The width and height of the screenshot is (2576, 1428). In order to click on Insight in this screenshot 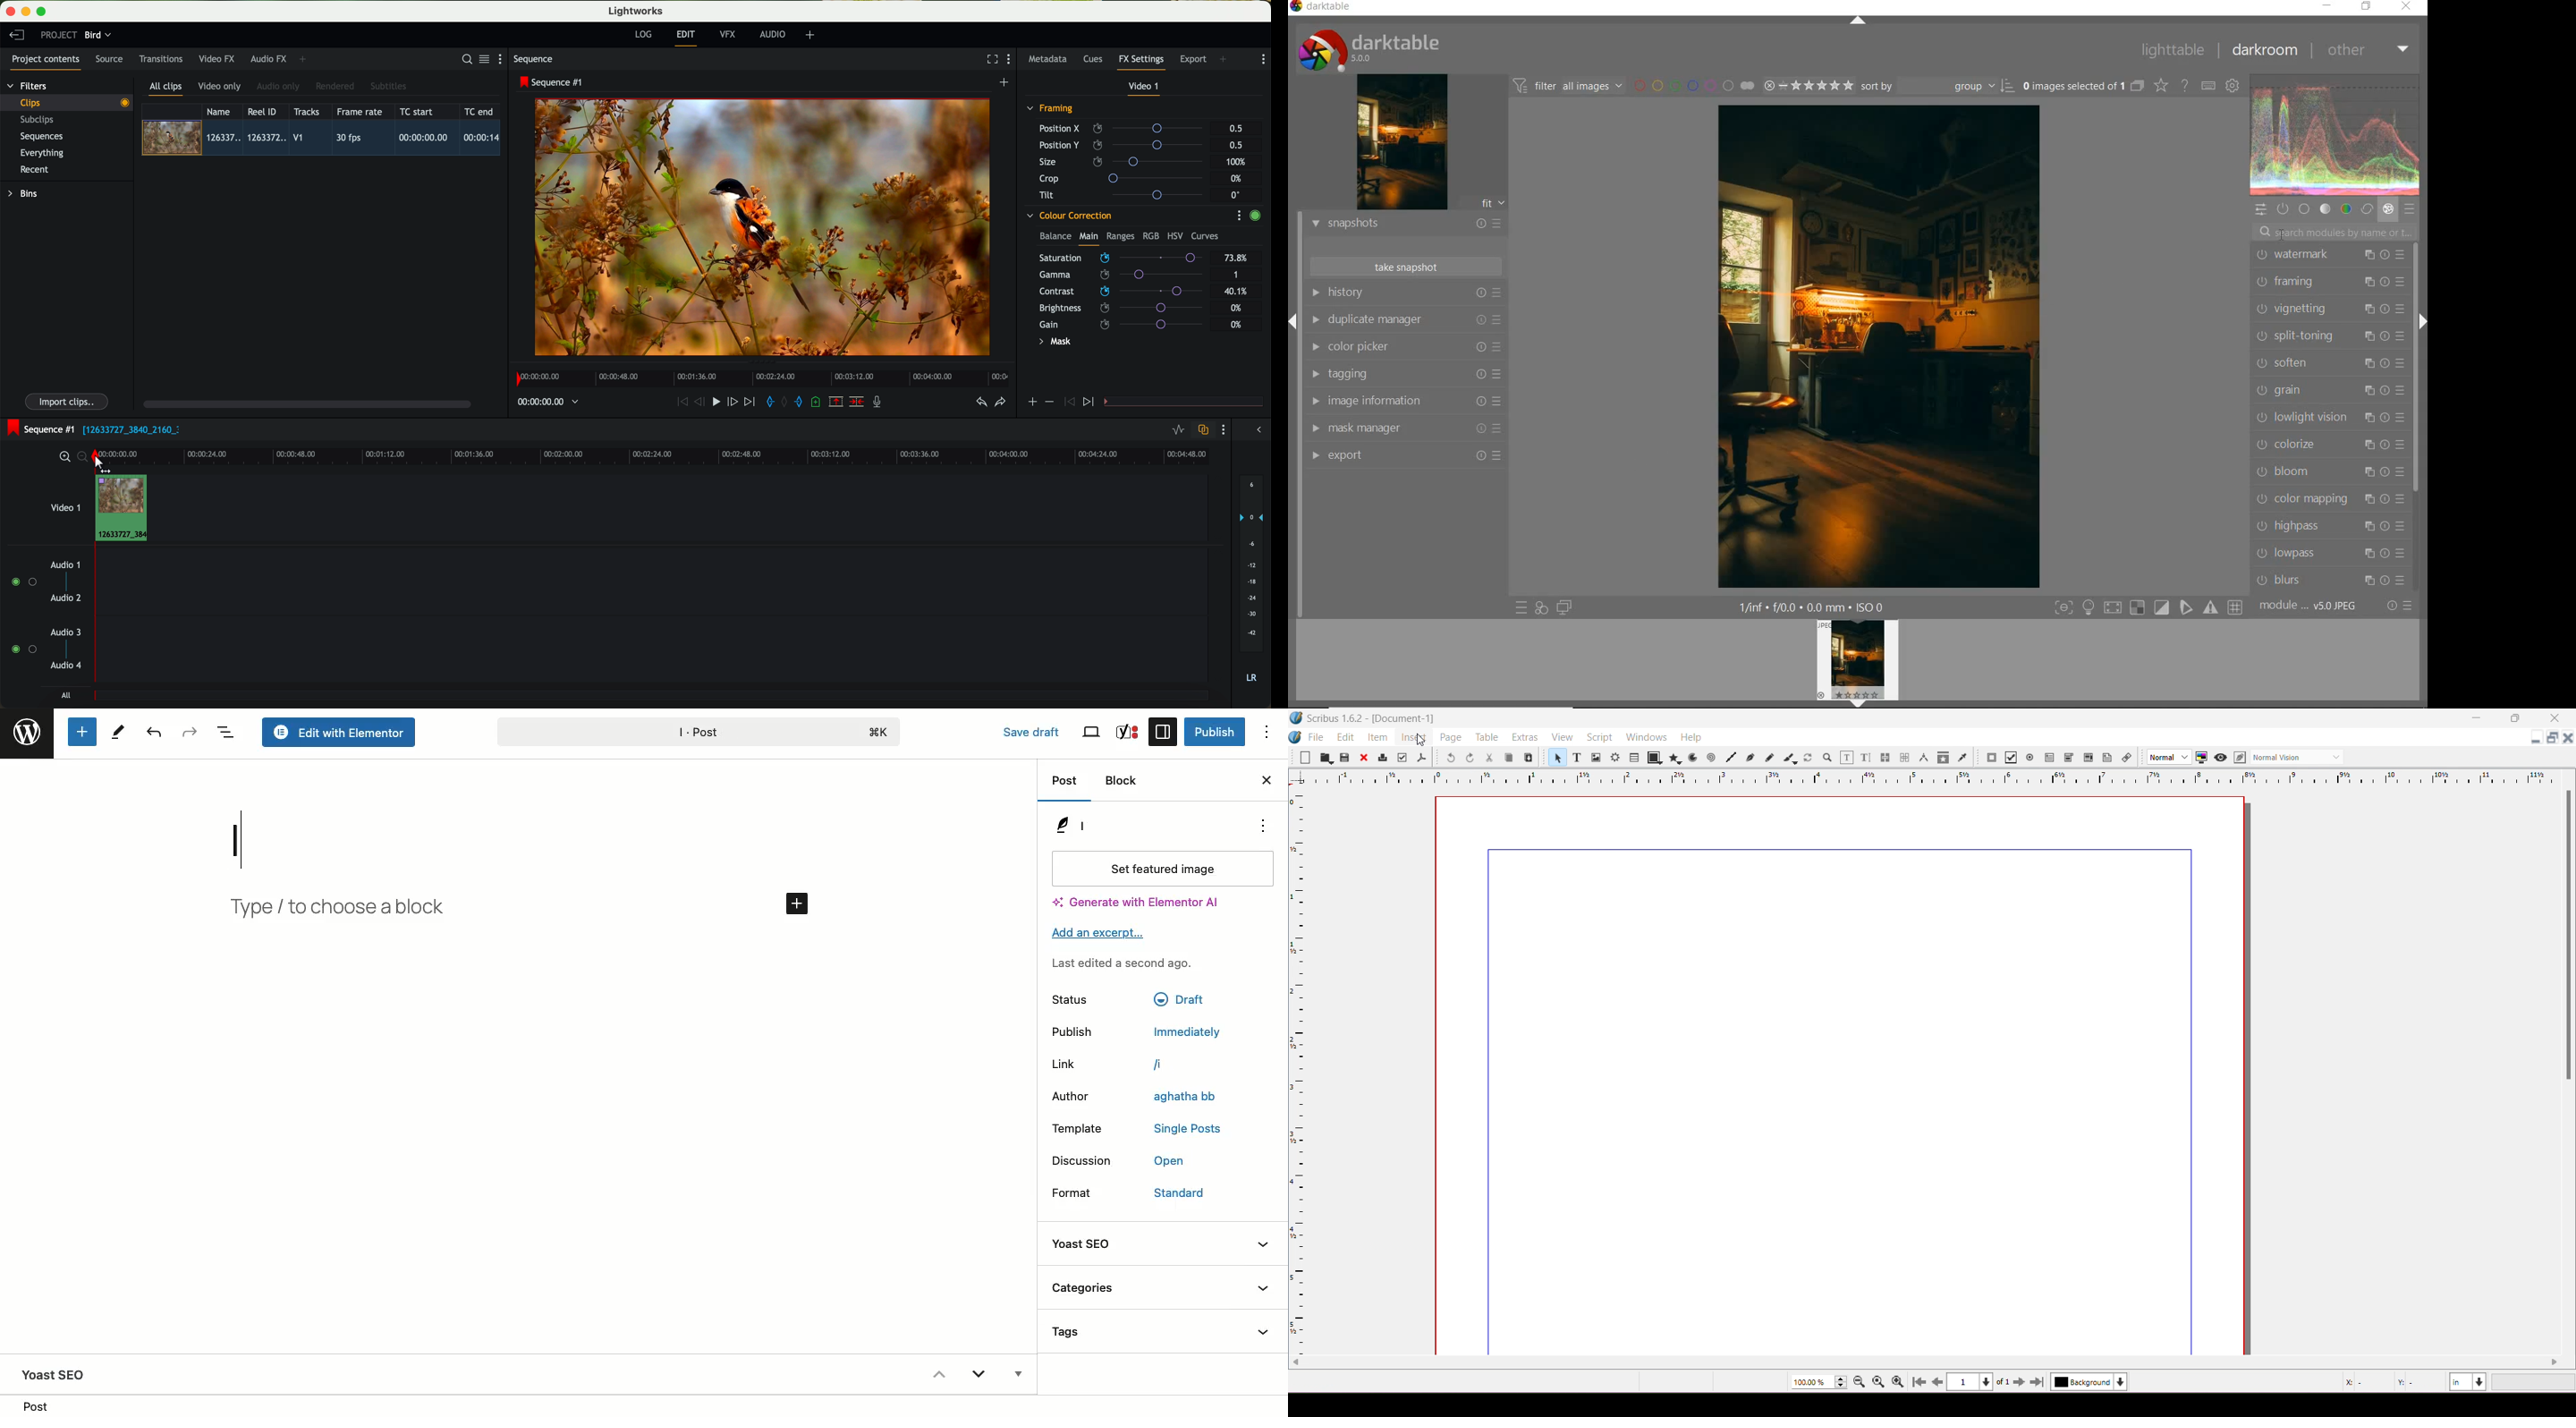, I will do `click(1412, 739)`.